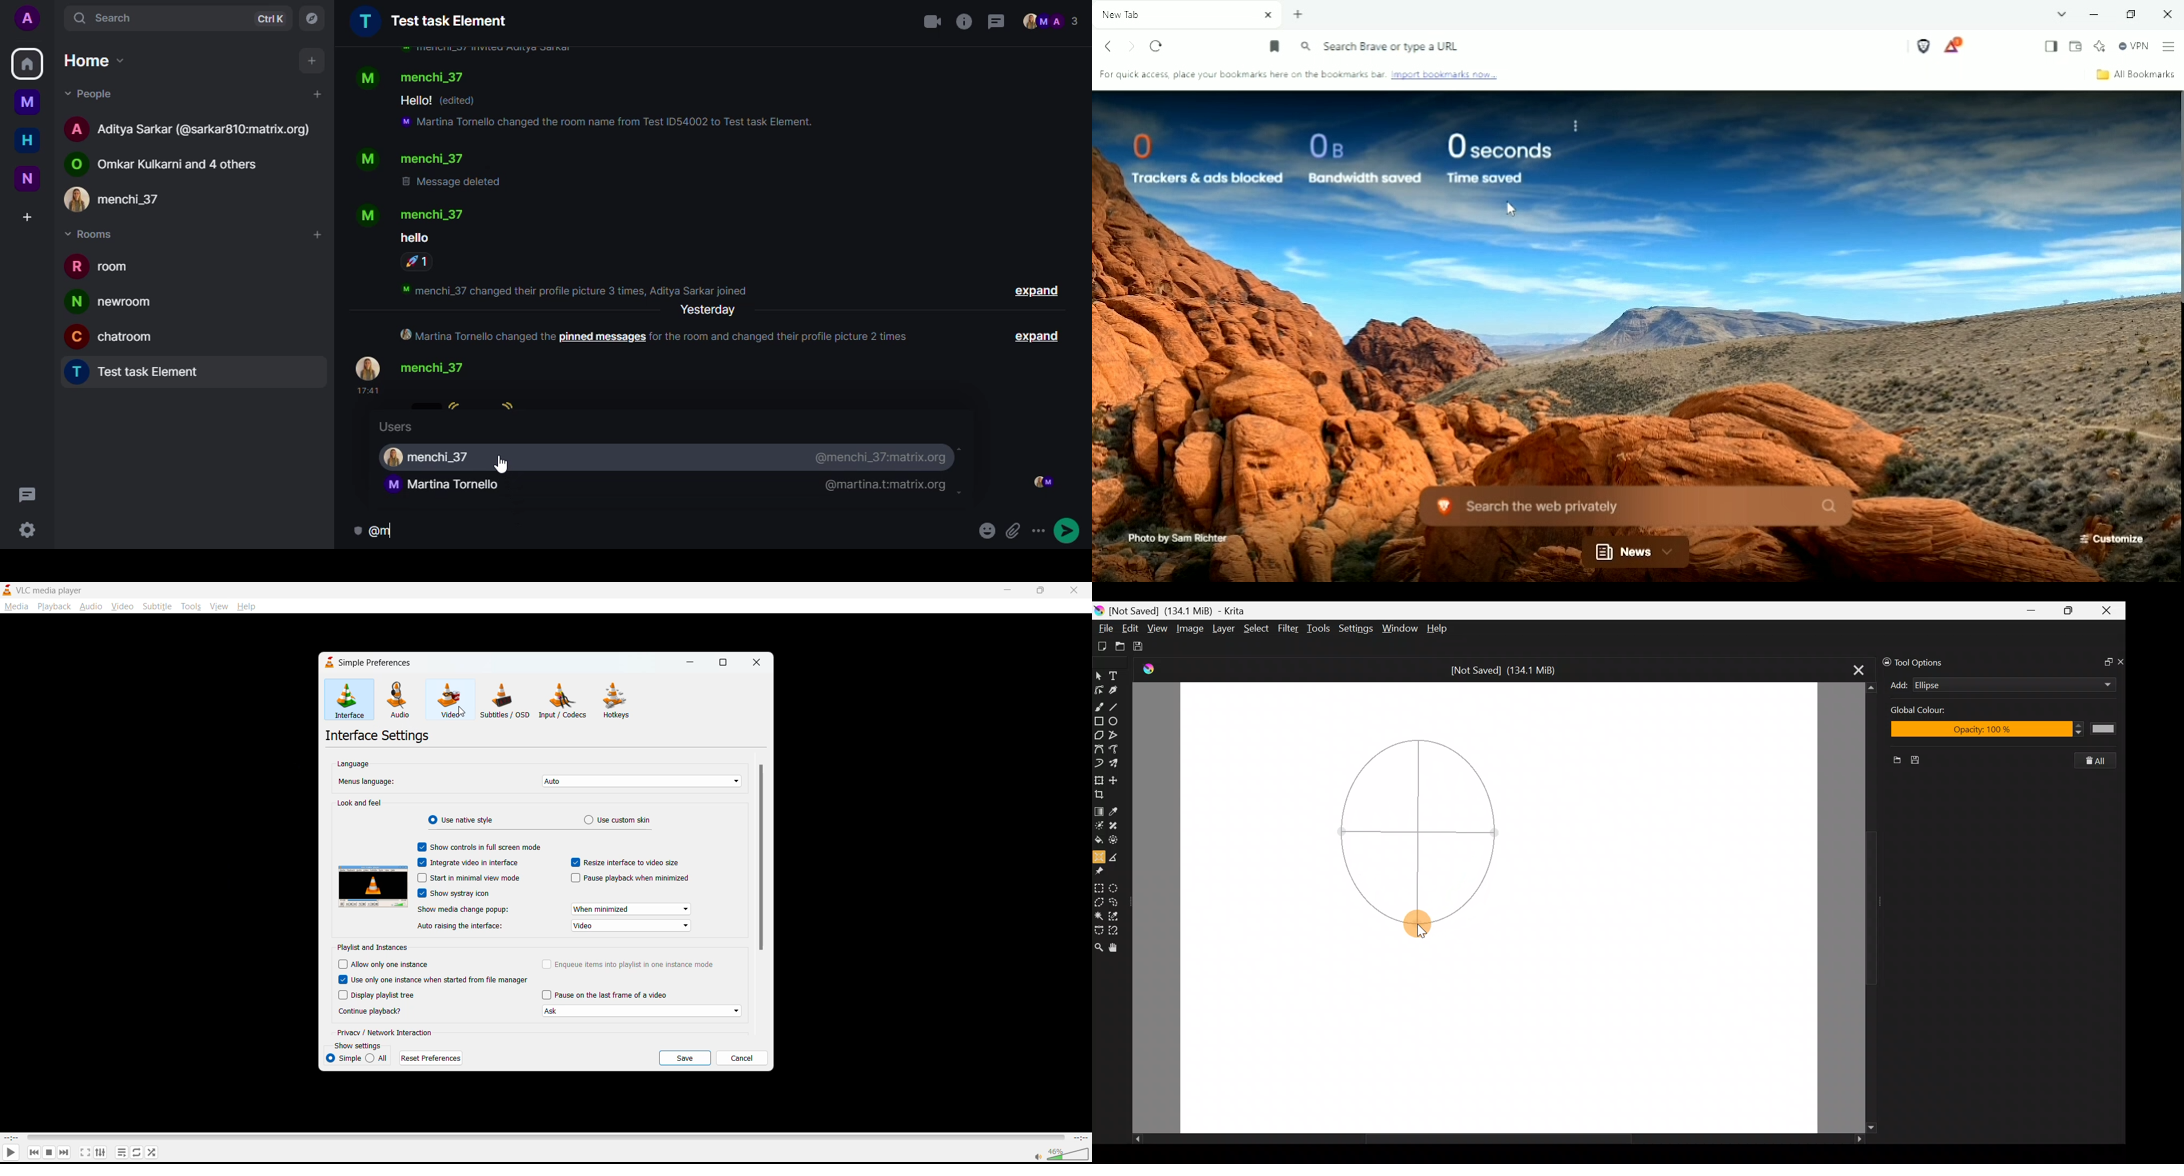  I want to click on message deleted, so click(454, 182).